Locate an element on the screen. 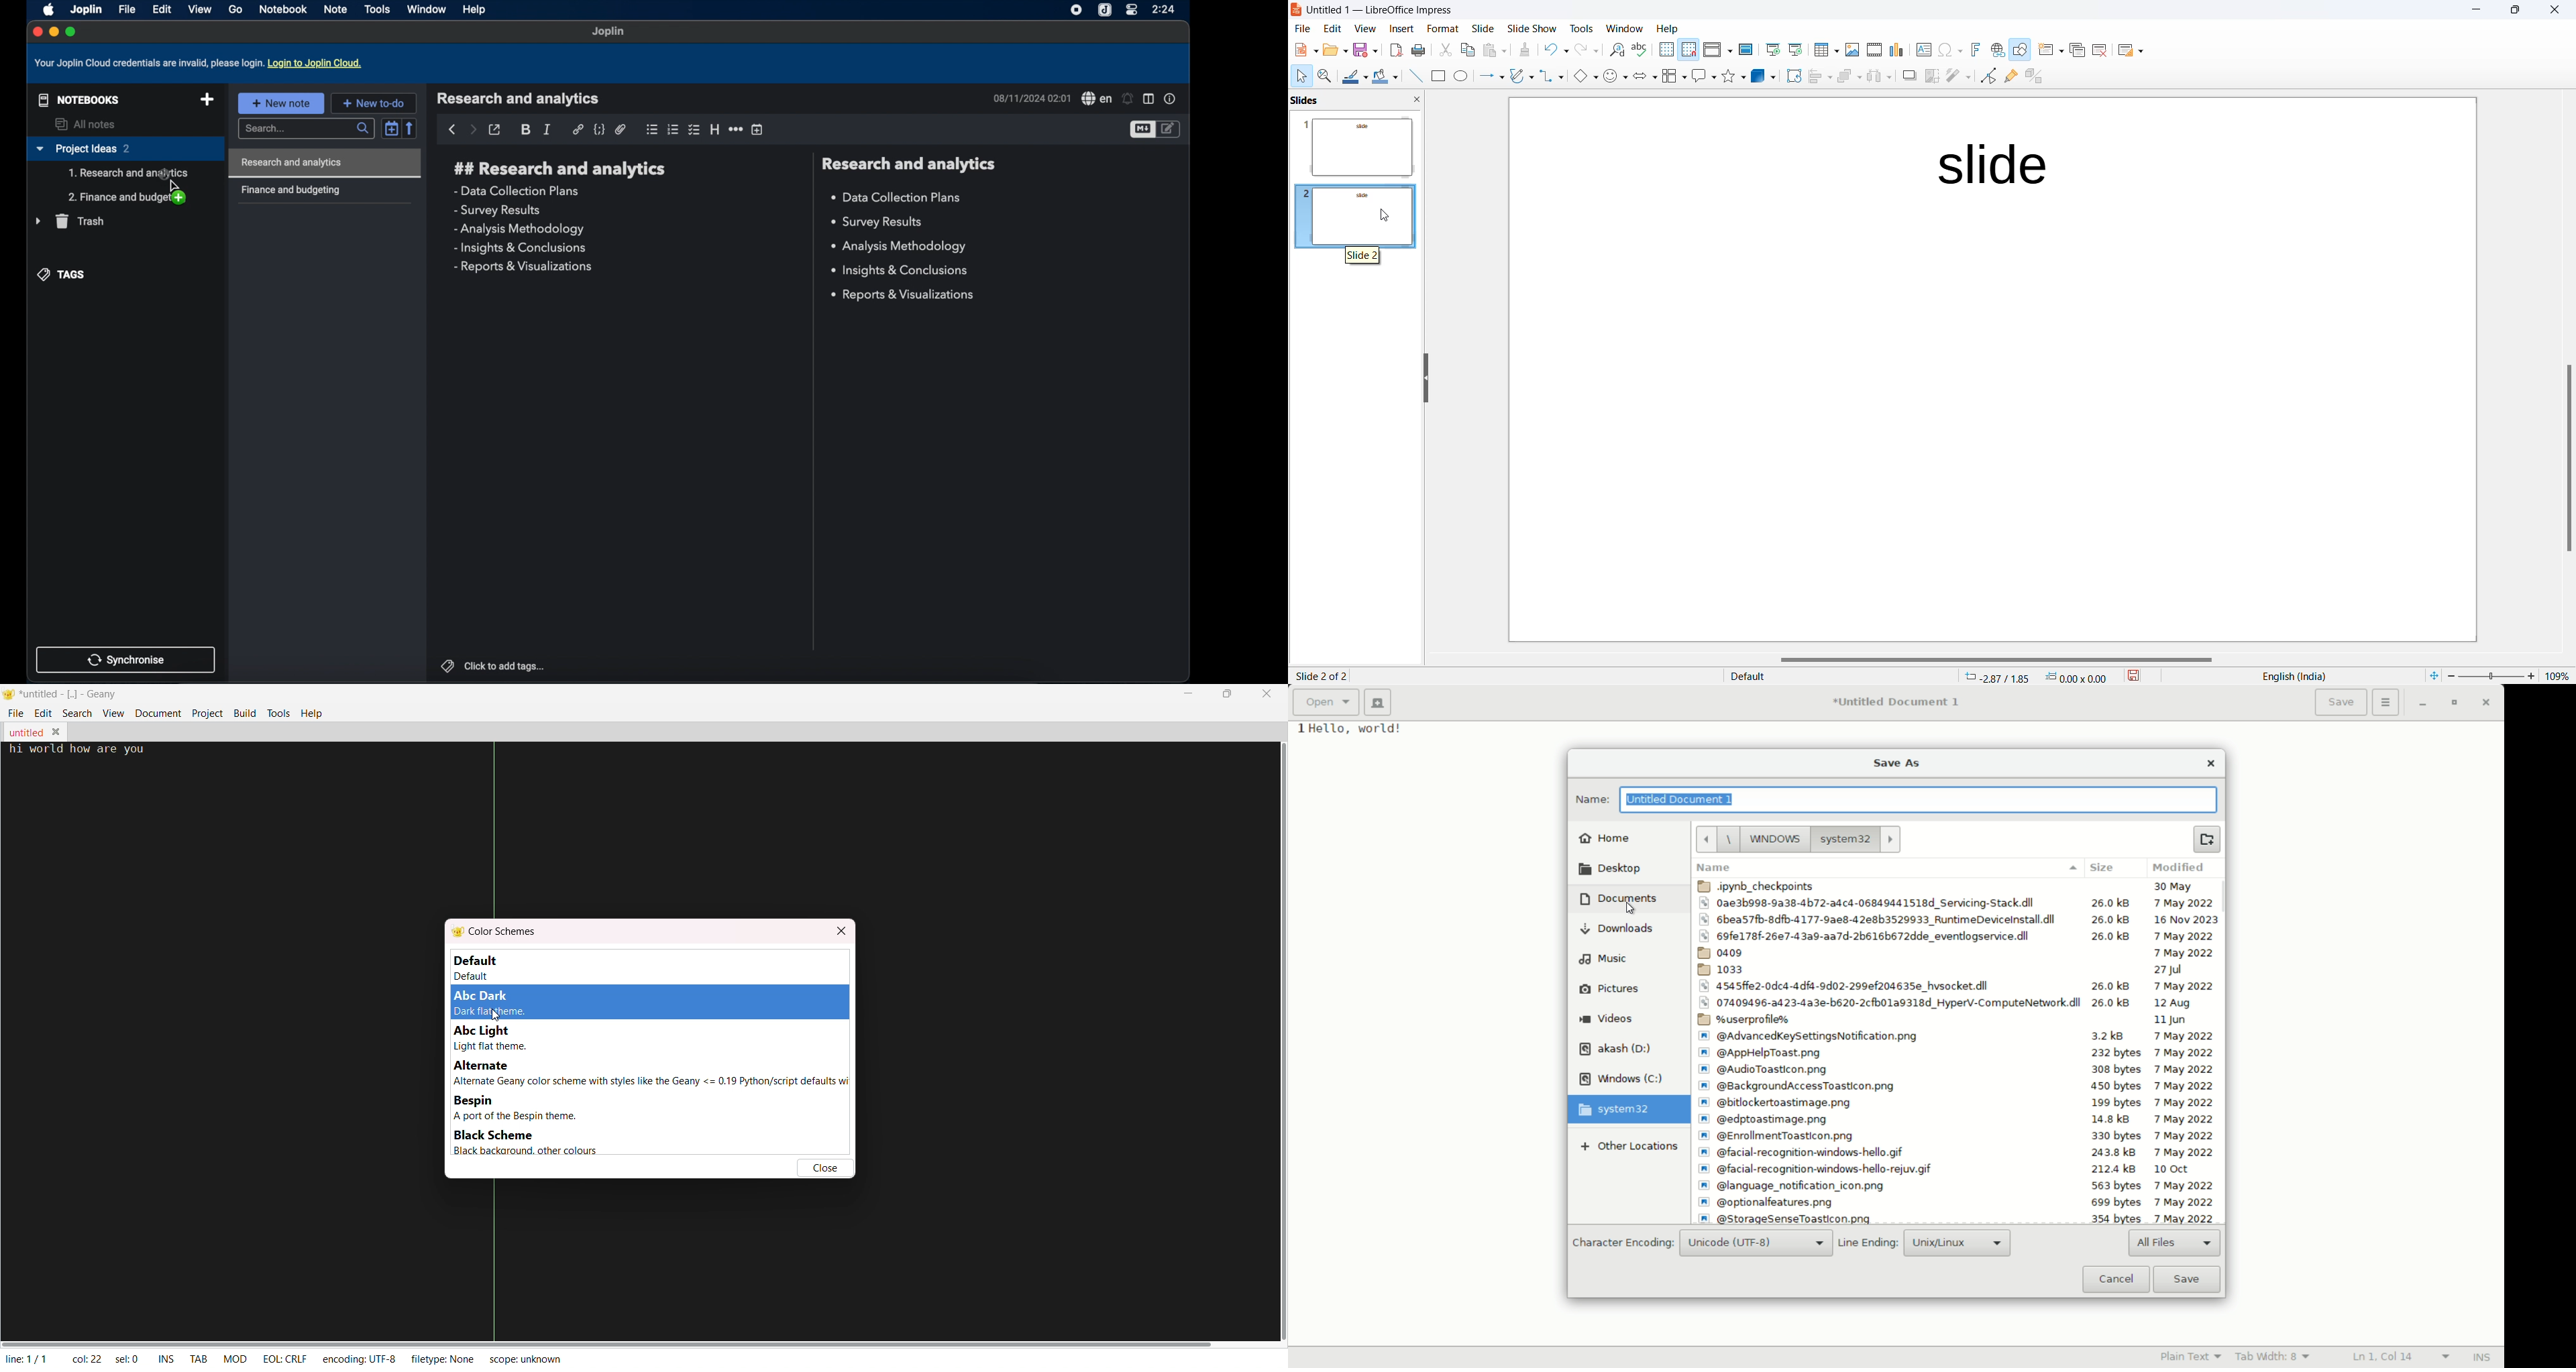 This screenshot has width=2576, height=1372. cursor is located at coordinates (496, 1018).